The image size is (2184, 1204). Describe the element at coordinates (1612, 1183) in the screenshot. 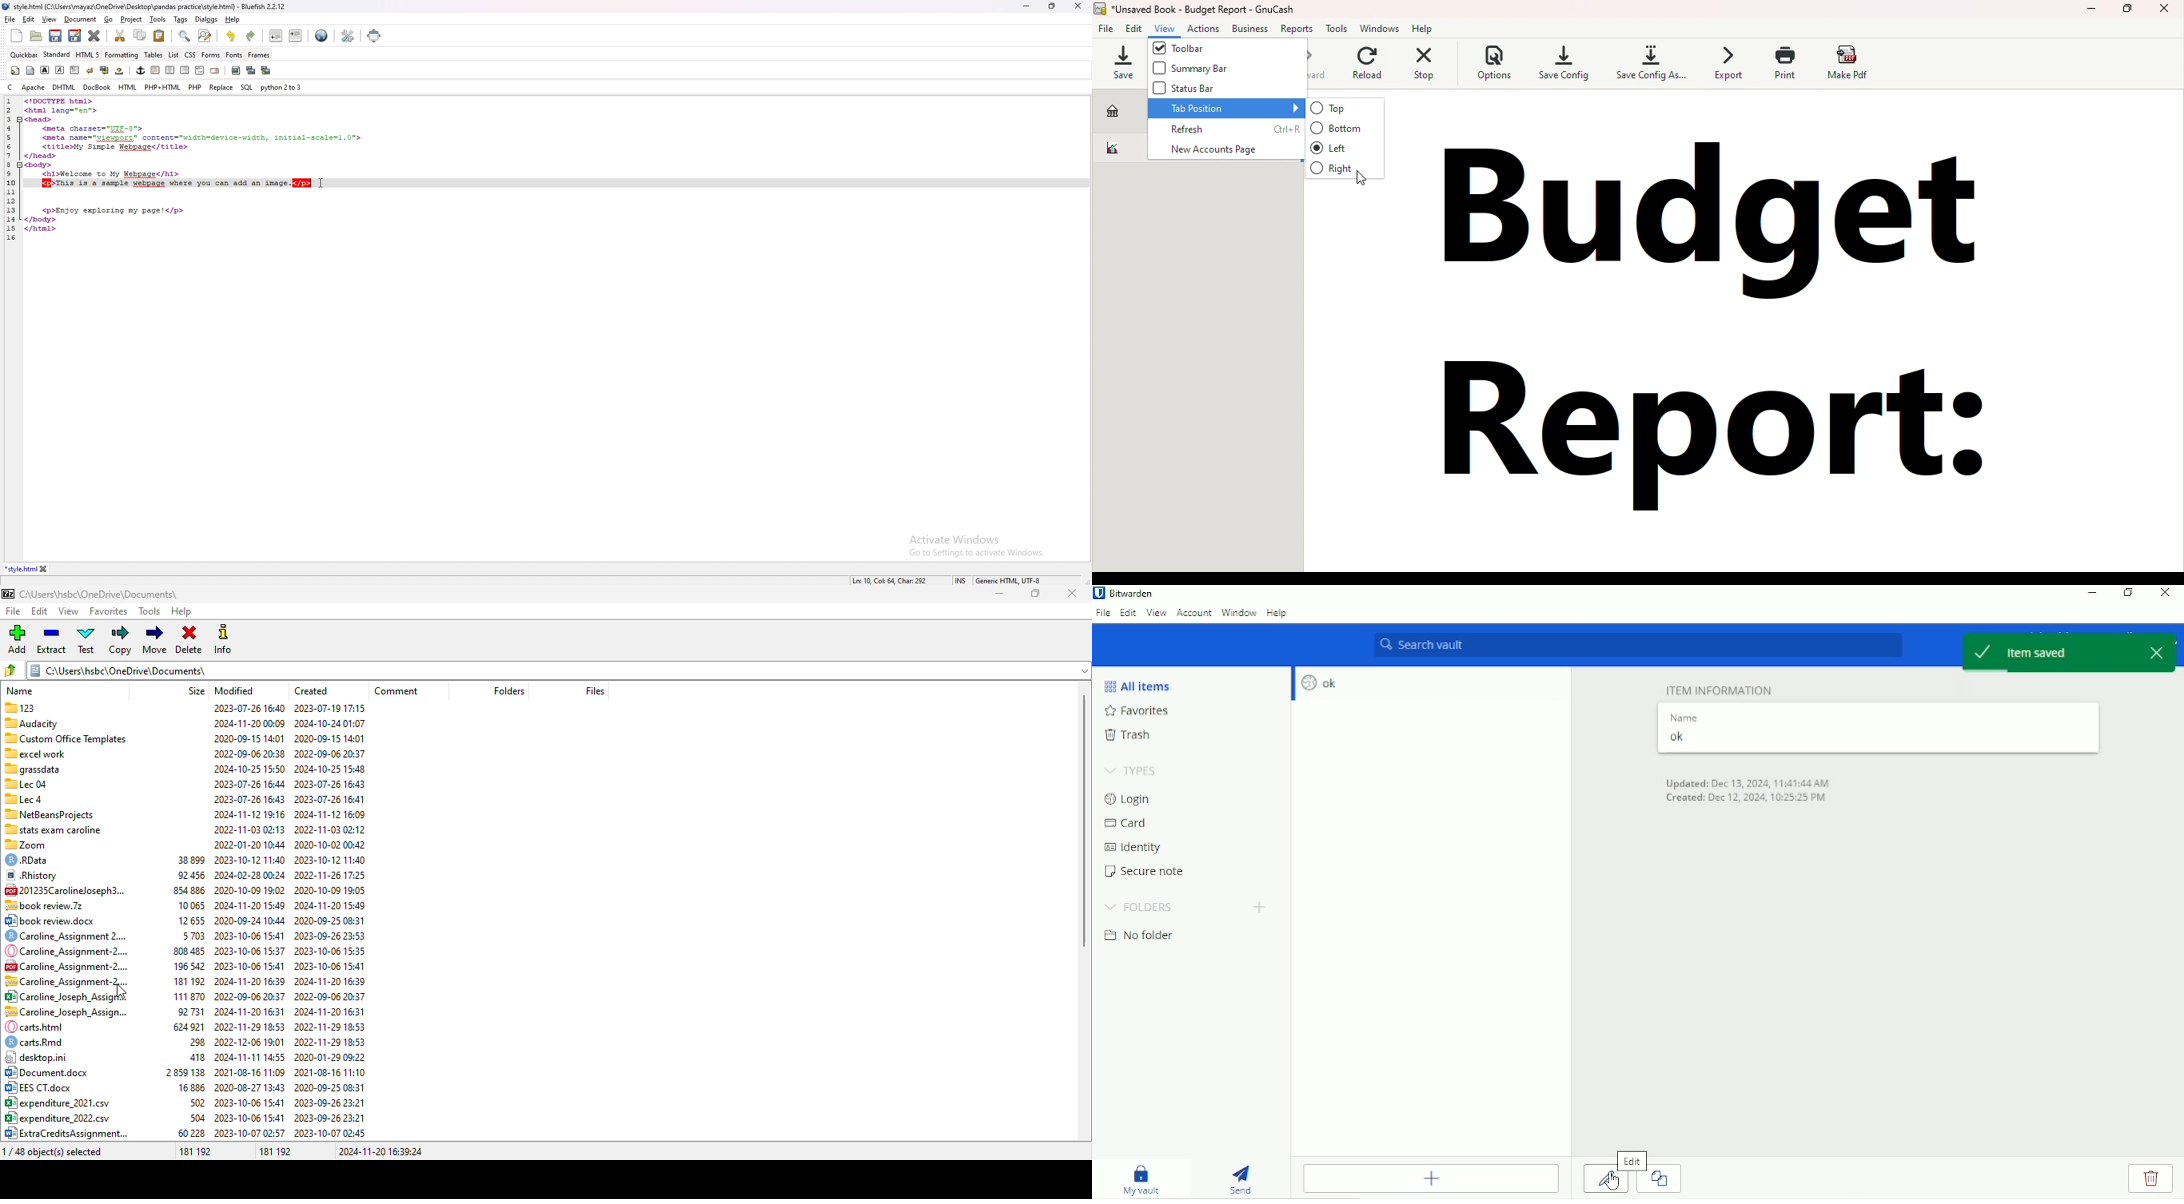

I see `Cursor` at that location.